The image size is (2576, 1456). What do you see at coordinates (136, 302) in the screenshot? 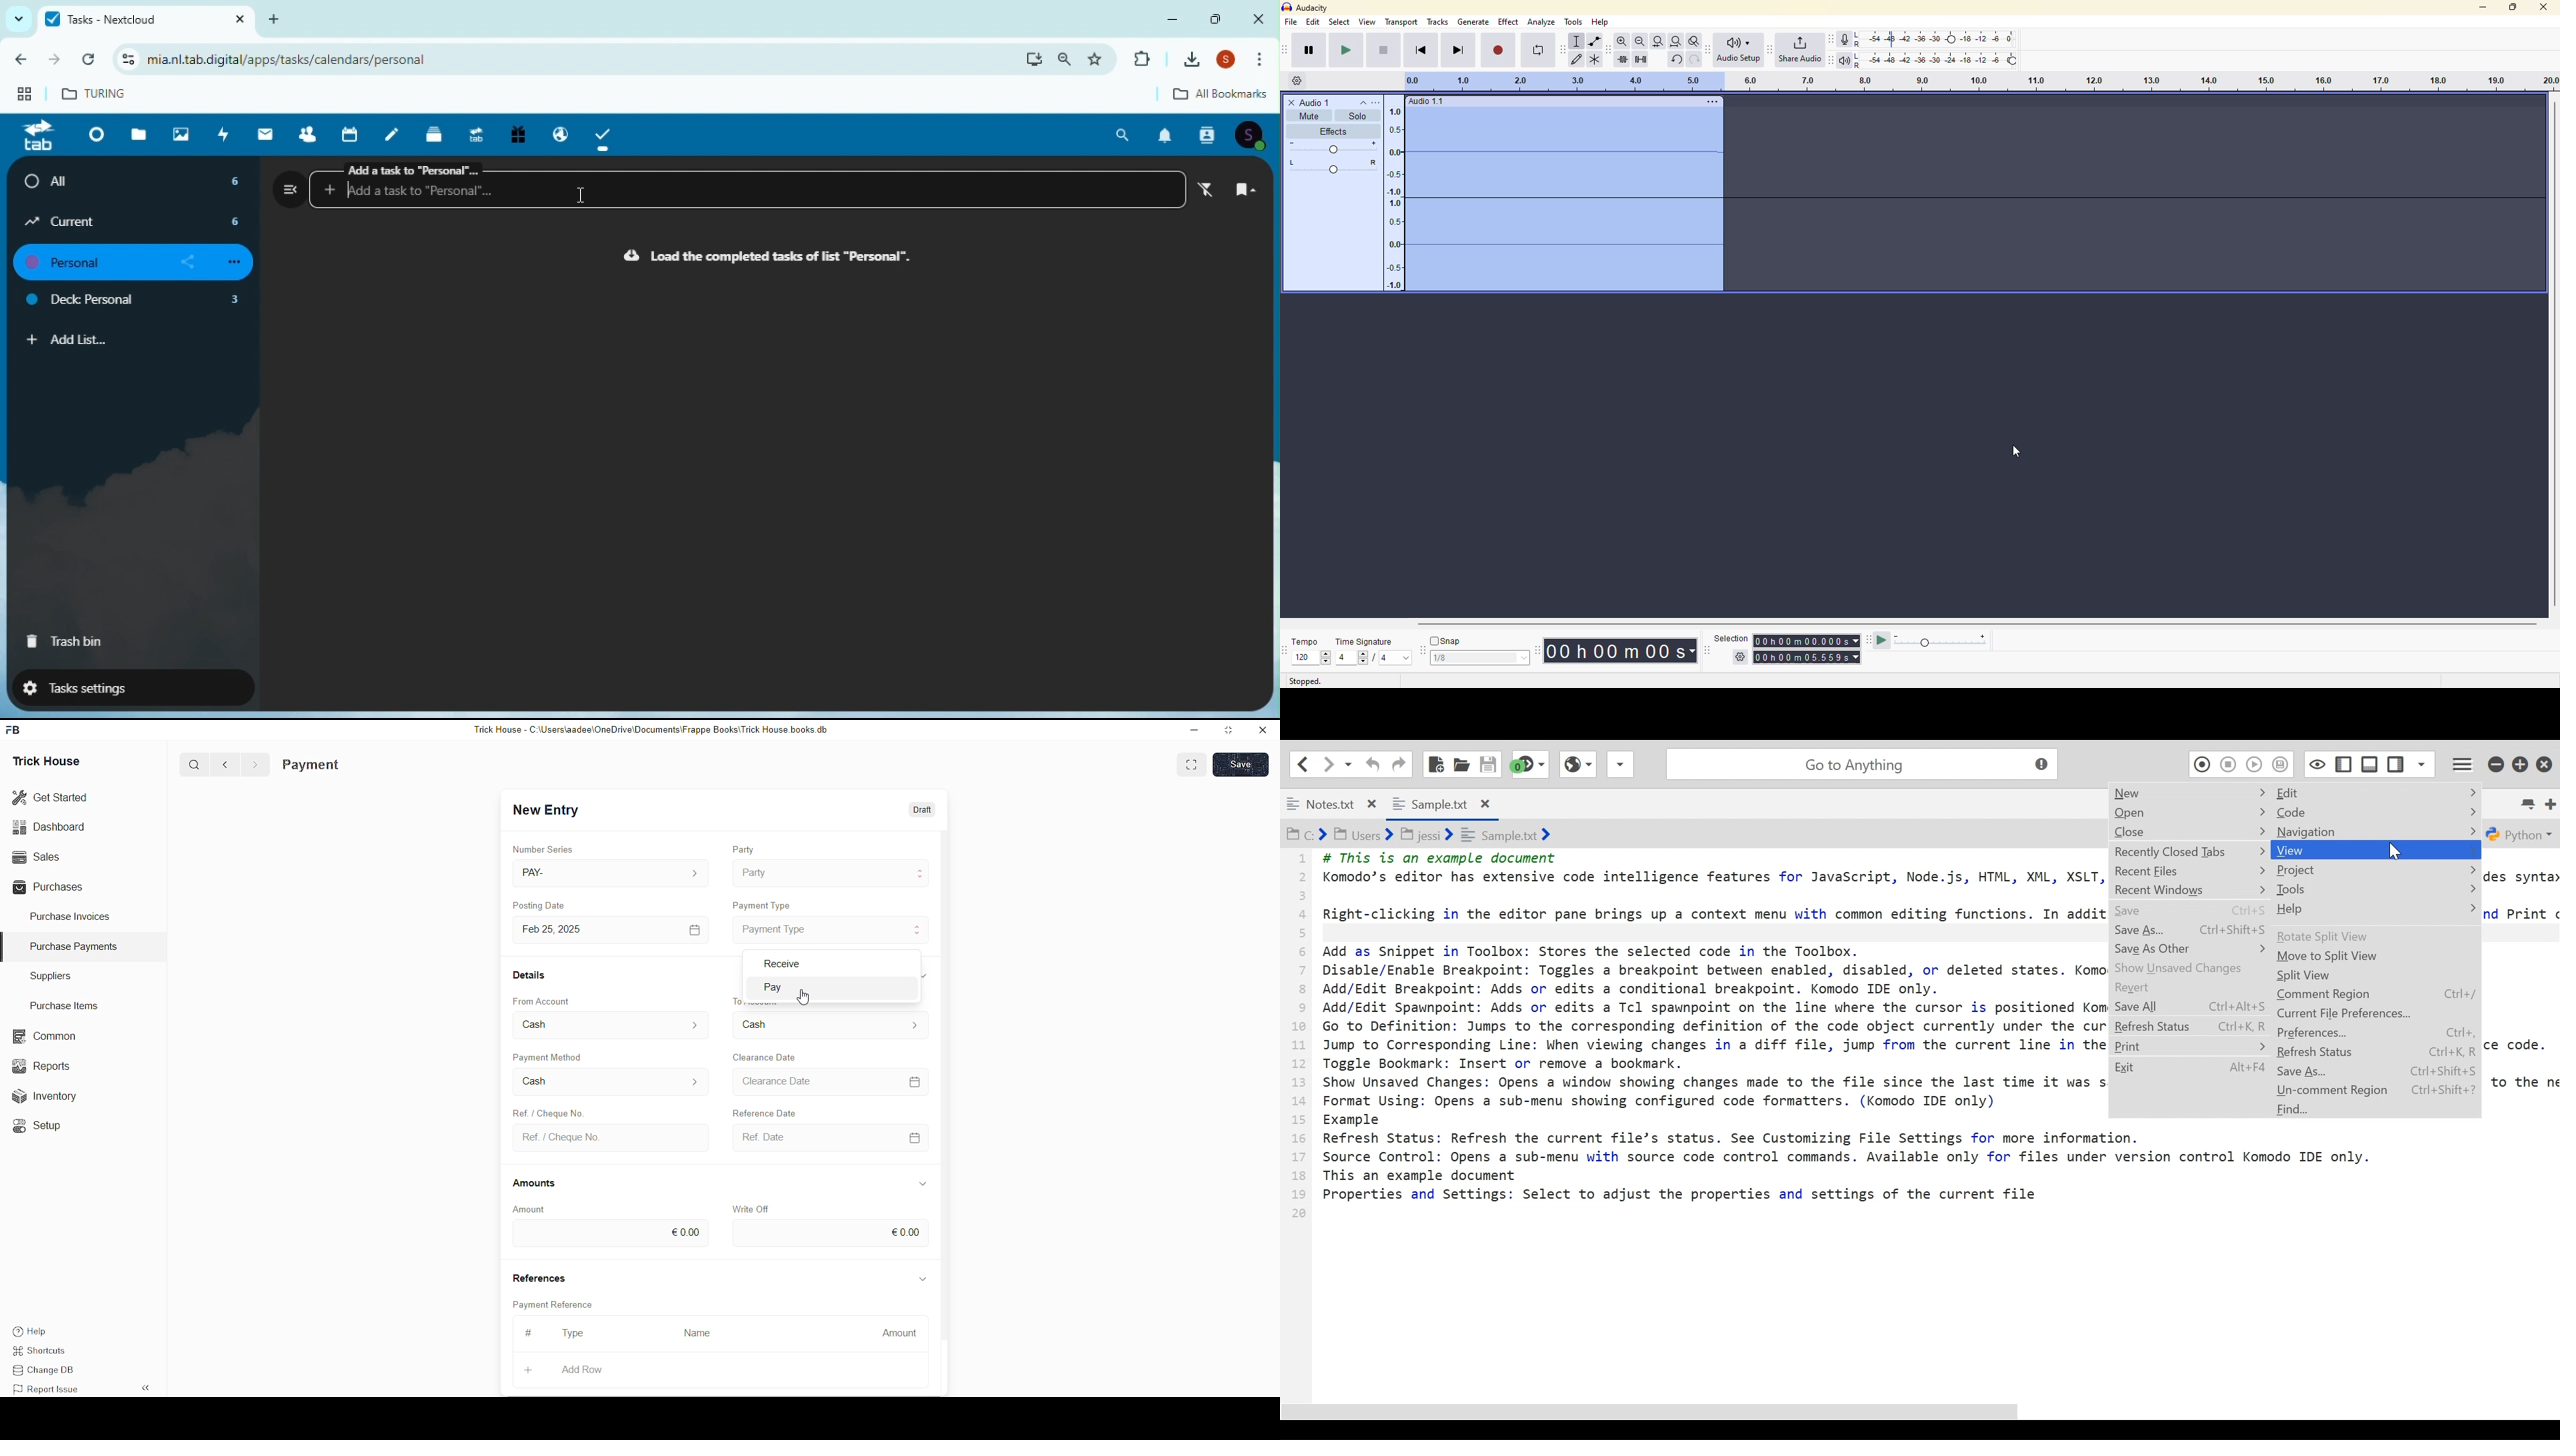
I see `Deck personal` at bounding box center [136, 302].